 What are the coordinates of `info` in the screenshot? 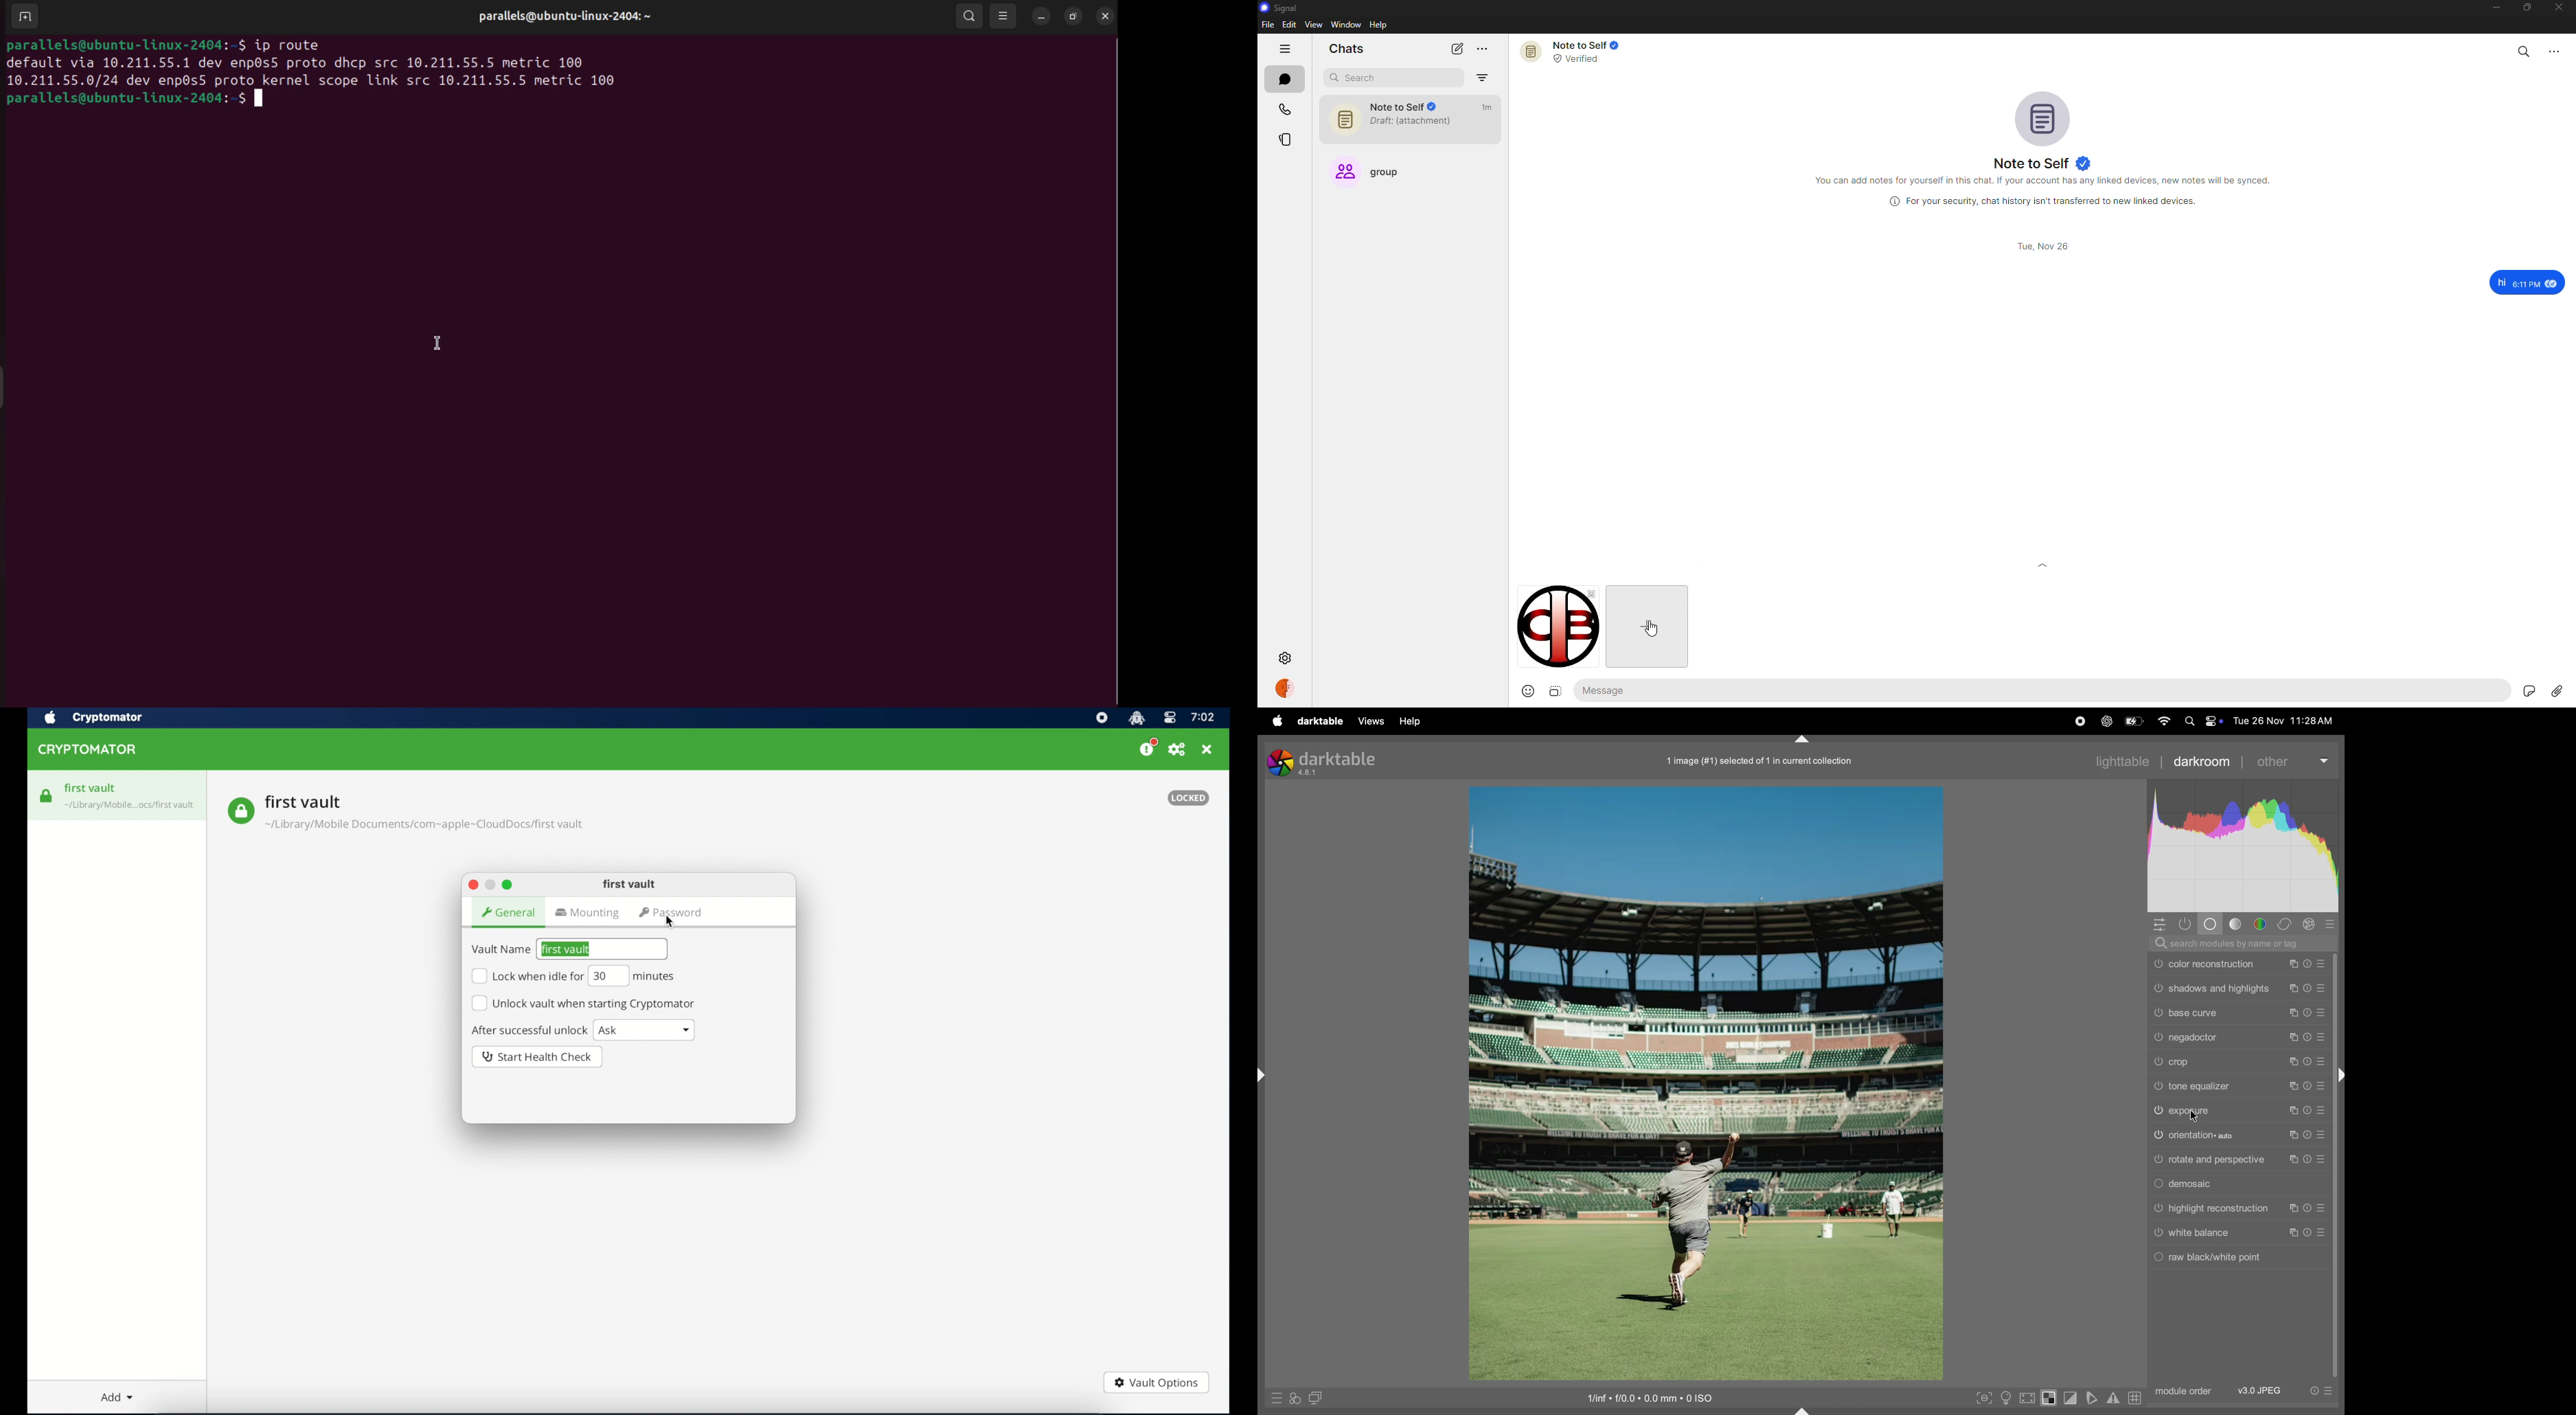 It's located at (2047, 181).